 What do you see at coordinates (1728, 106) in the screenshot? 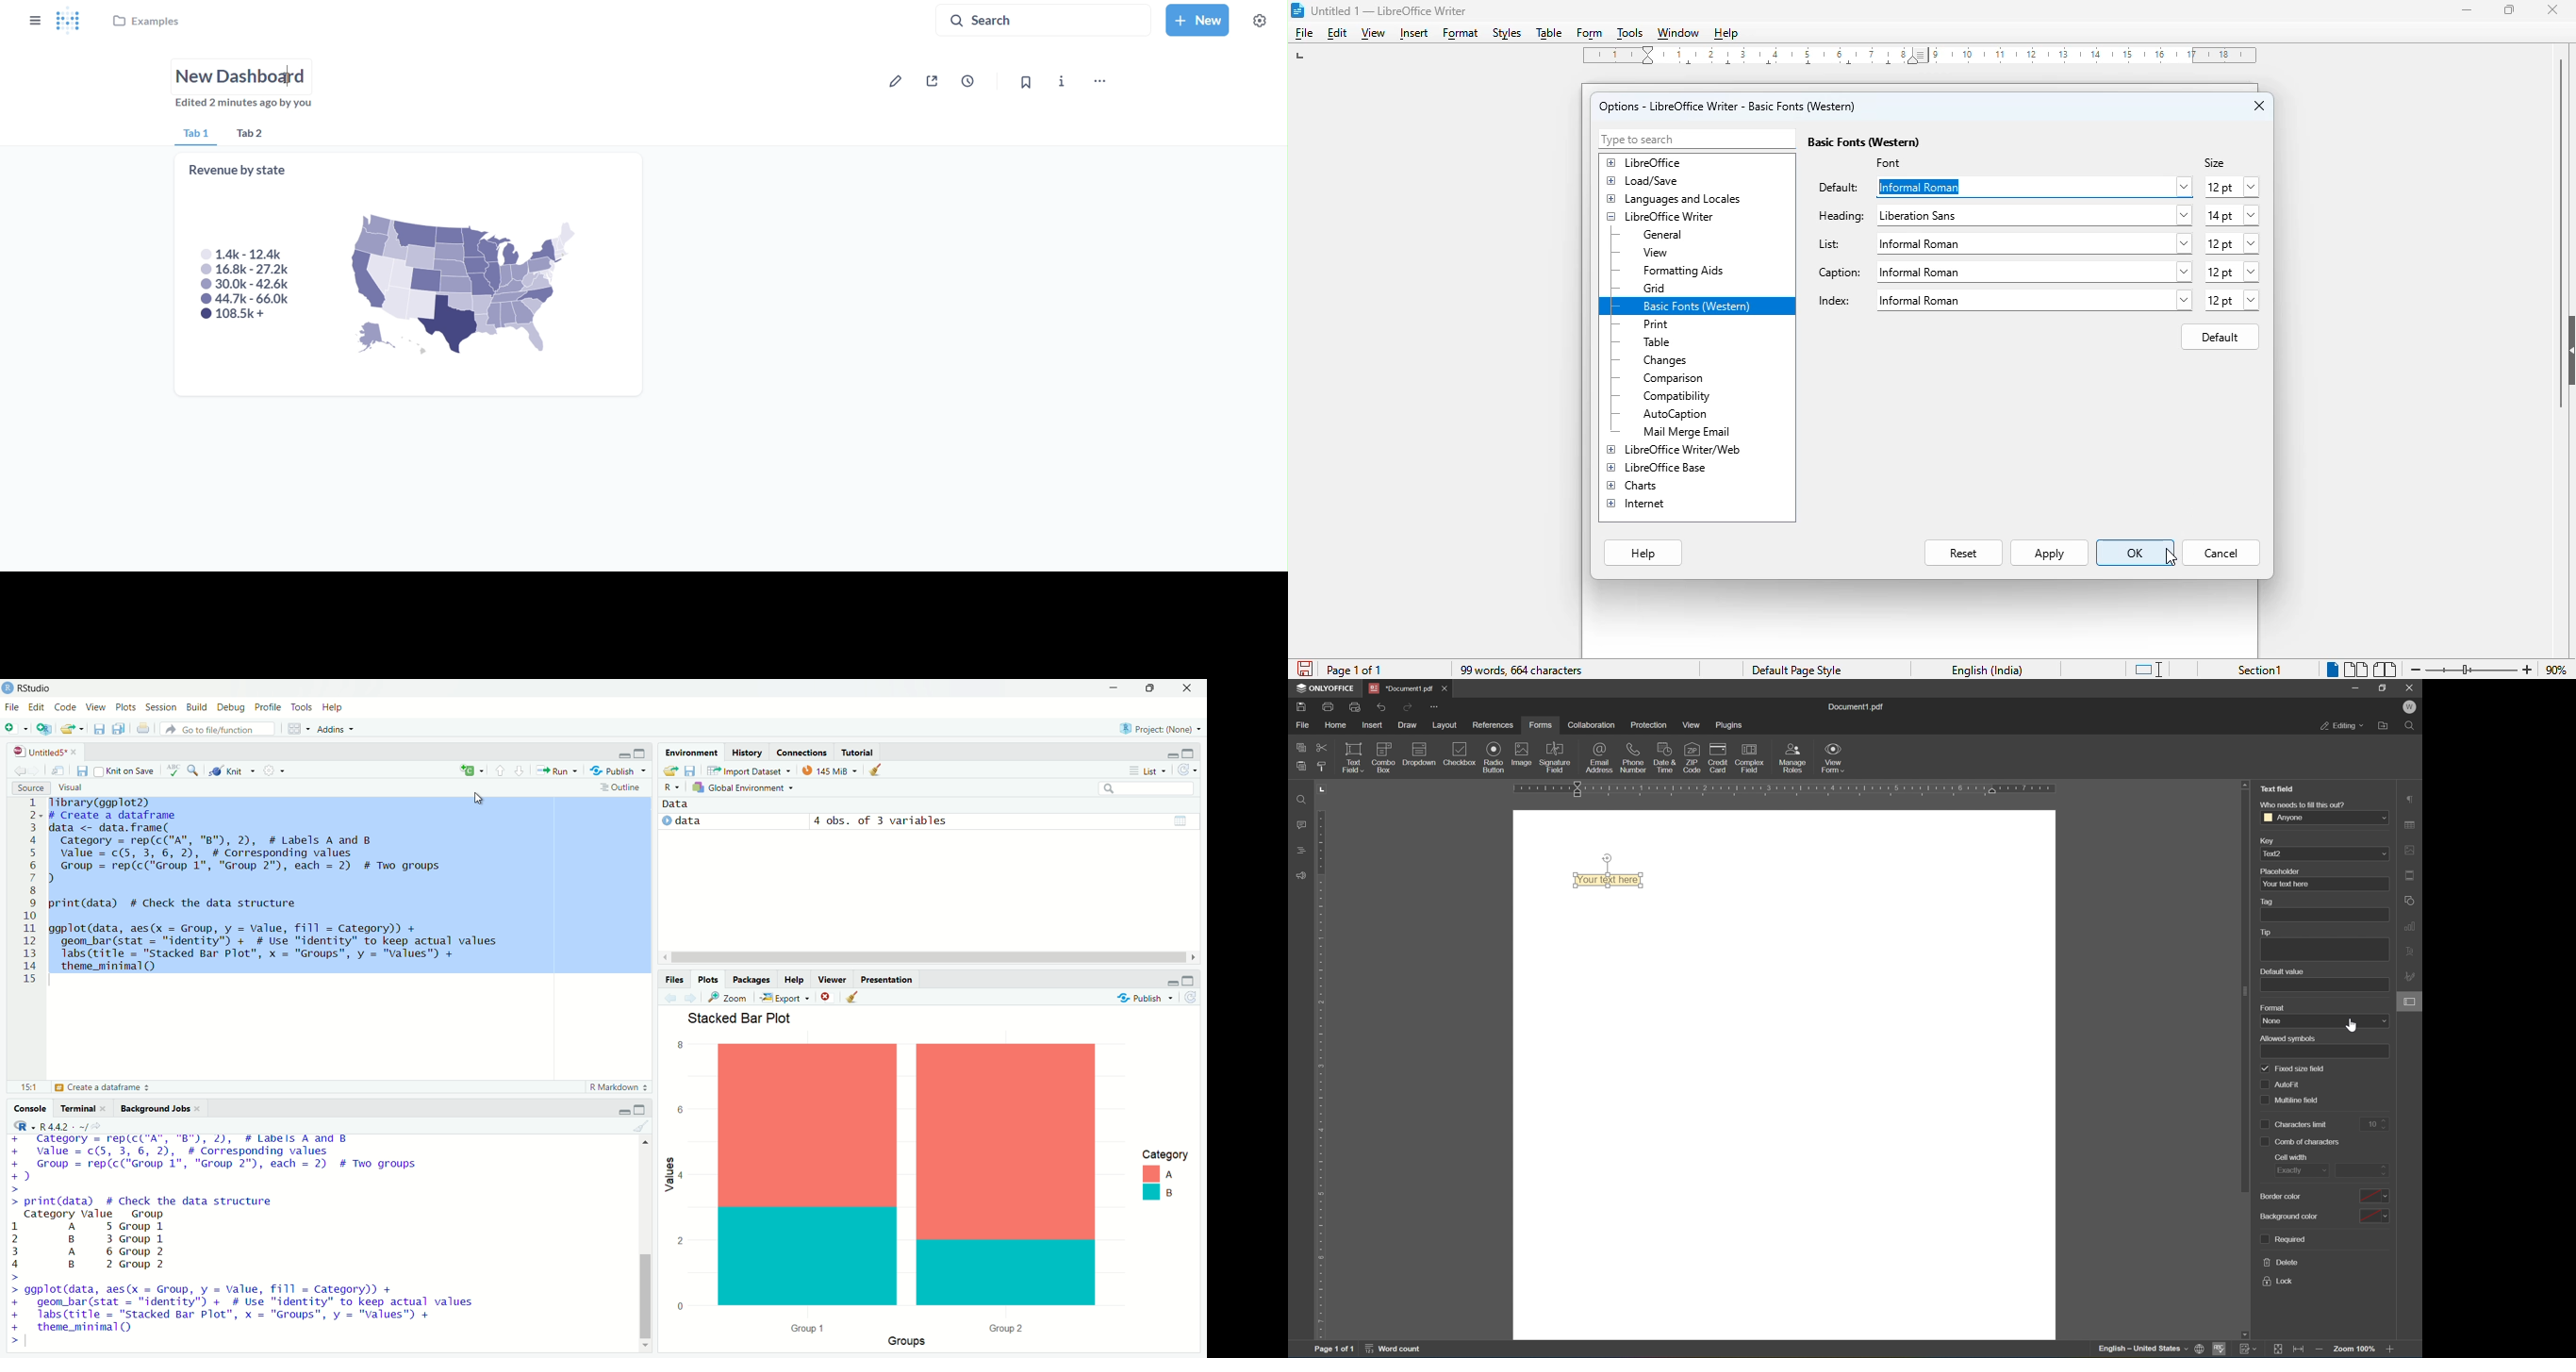
I see `options - LibreOffice Writer - basic fonts (Western)` at bounding box center [1728, 106].